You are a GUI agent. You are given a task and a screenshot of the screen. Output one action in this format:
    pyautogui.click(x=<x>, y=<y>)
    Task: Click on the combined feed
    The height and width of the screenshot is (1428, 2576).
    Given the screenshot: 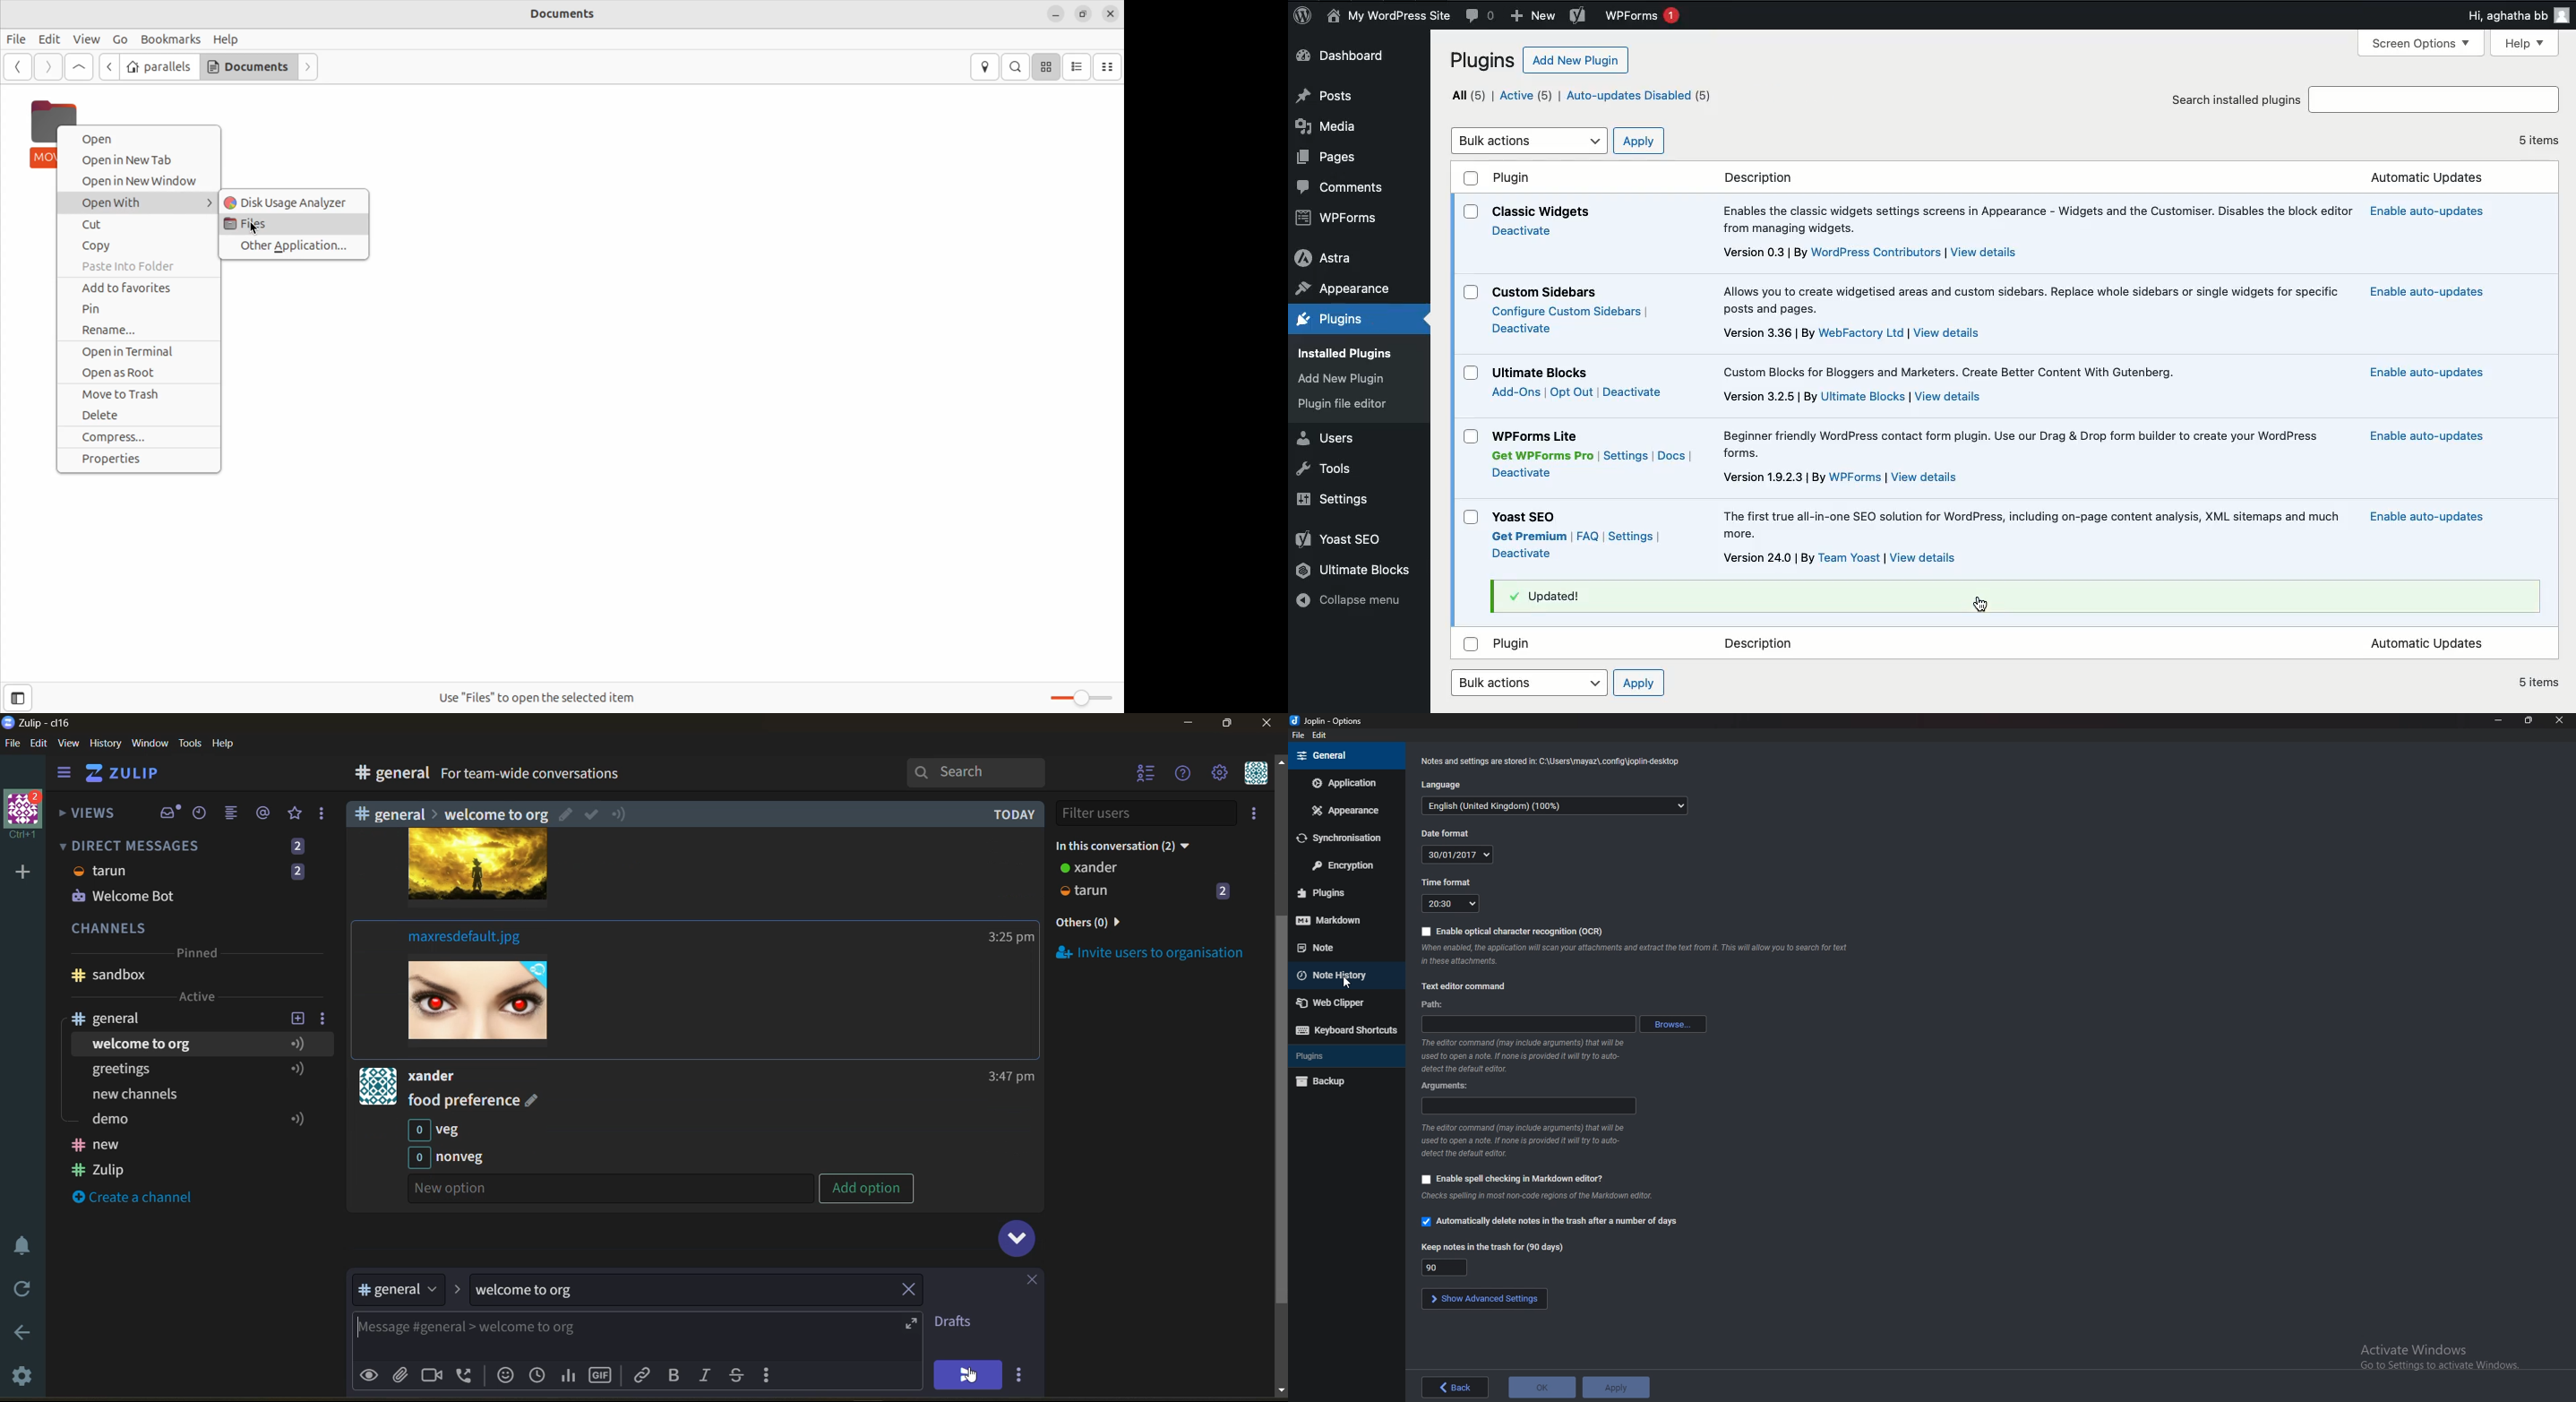 What is the action you would take?
    pyautogui.click(x=237, y=815)
    